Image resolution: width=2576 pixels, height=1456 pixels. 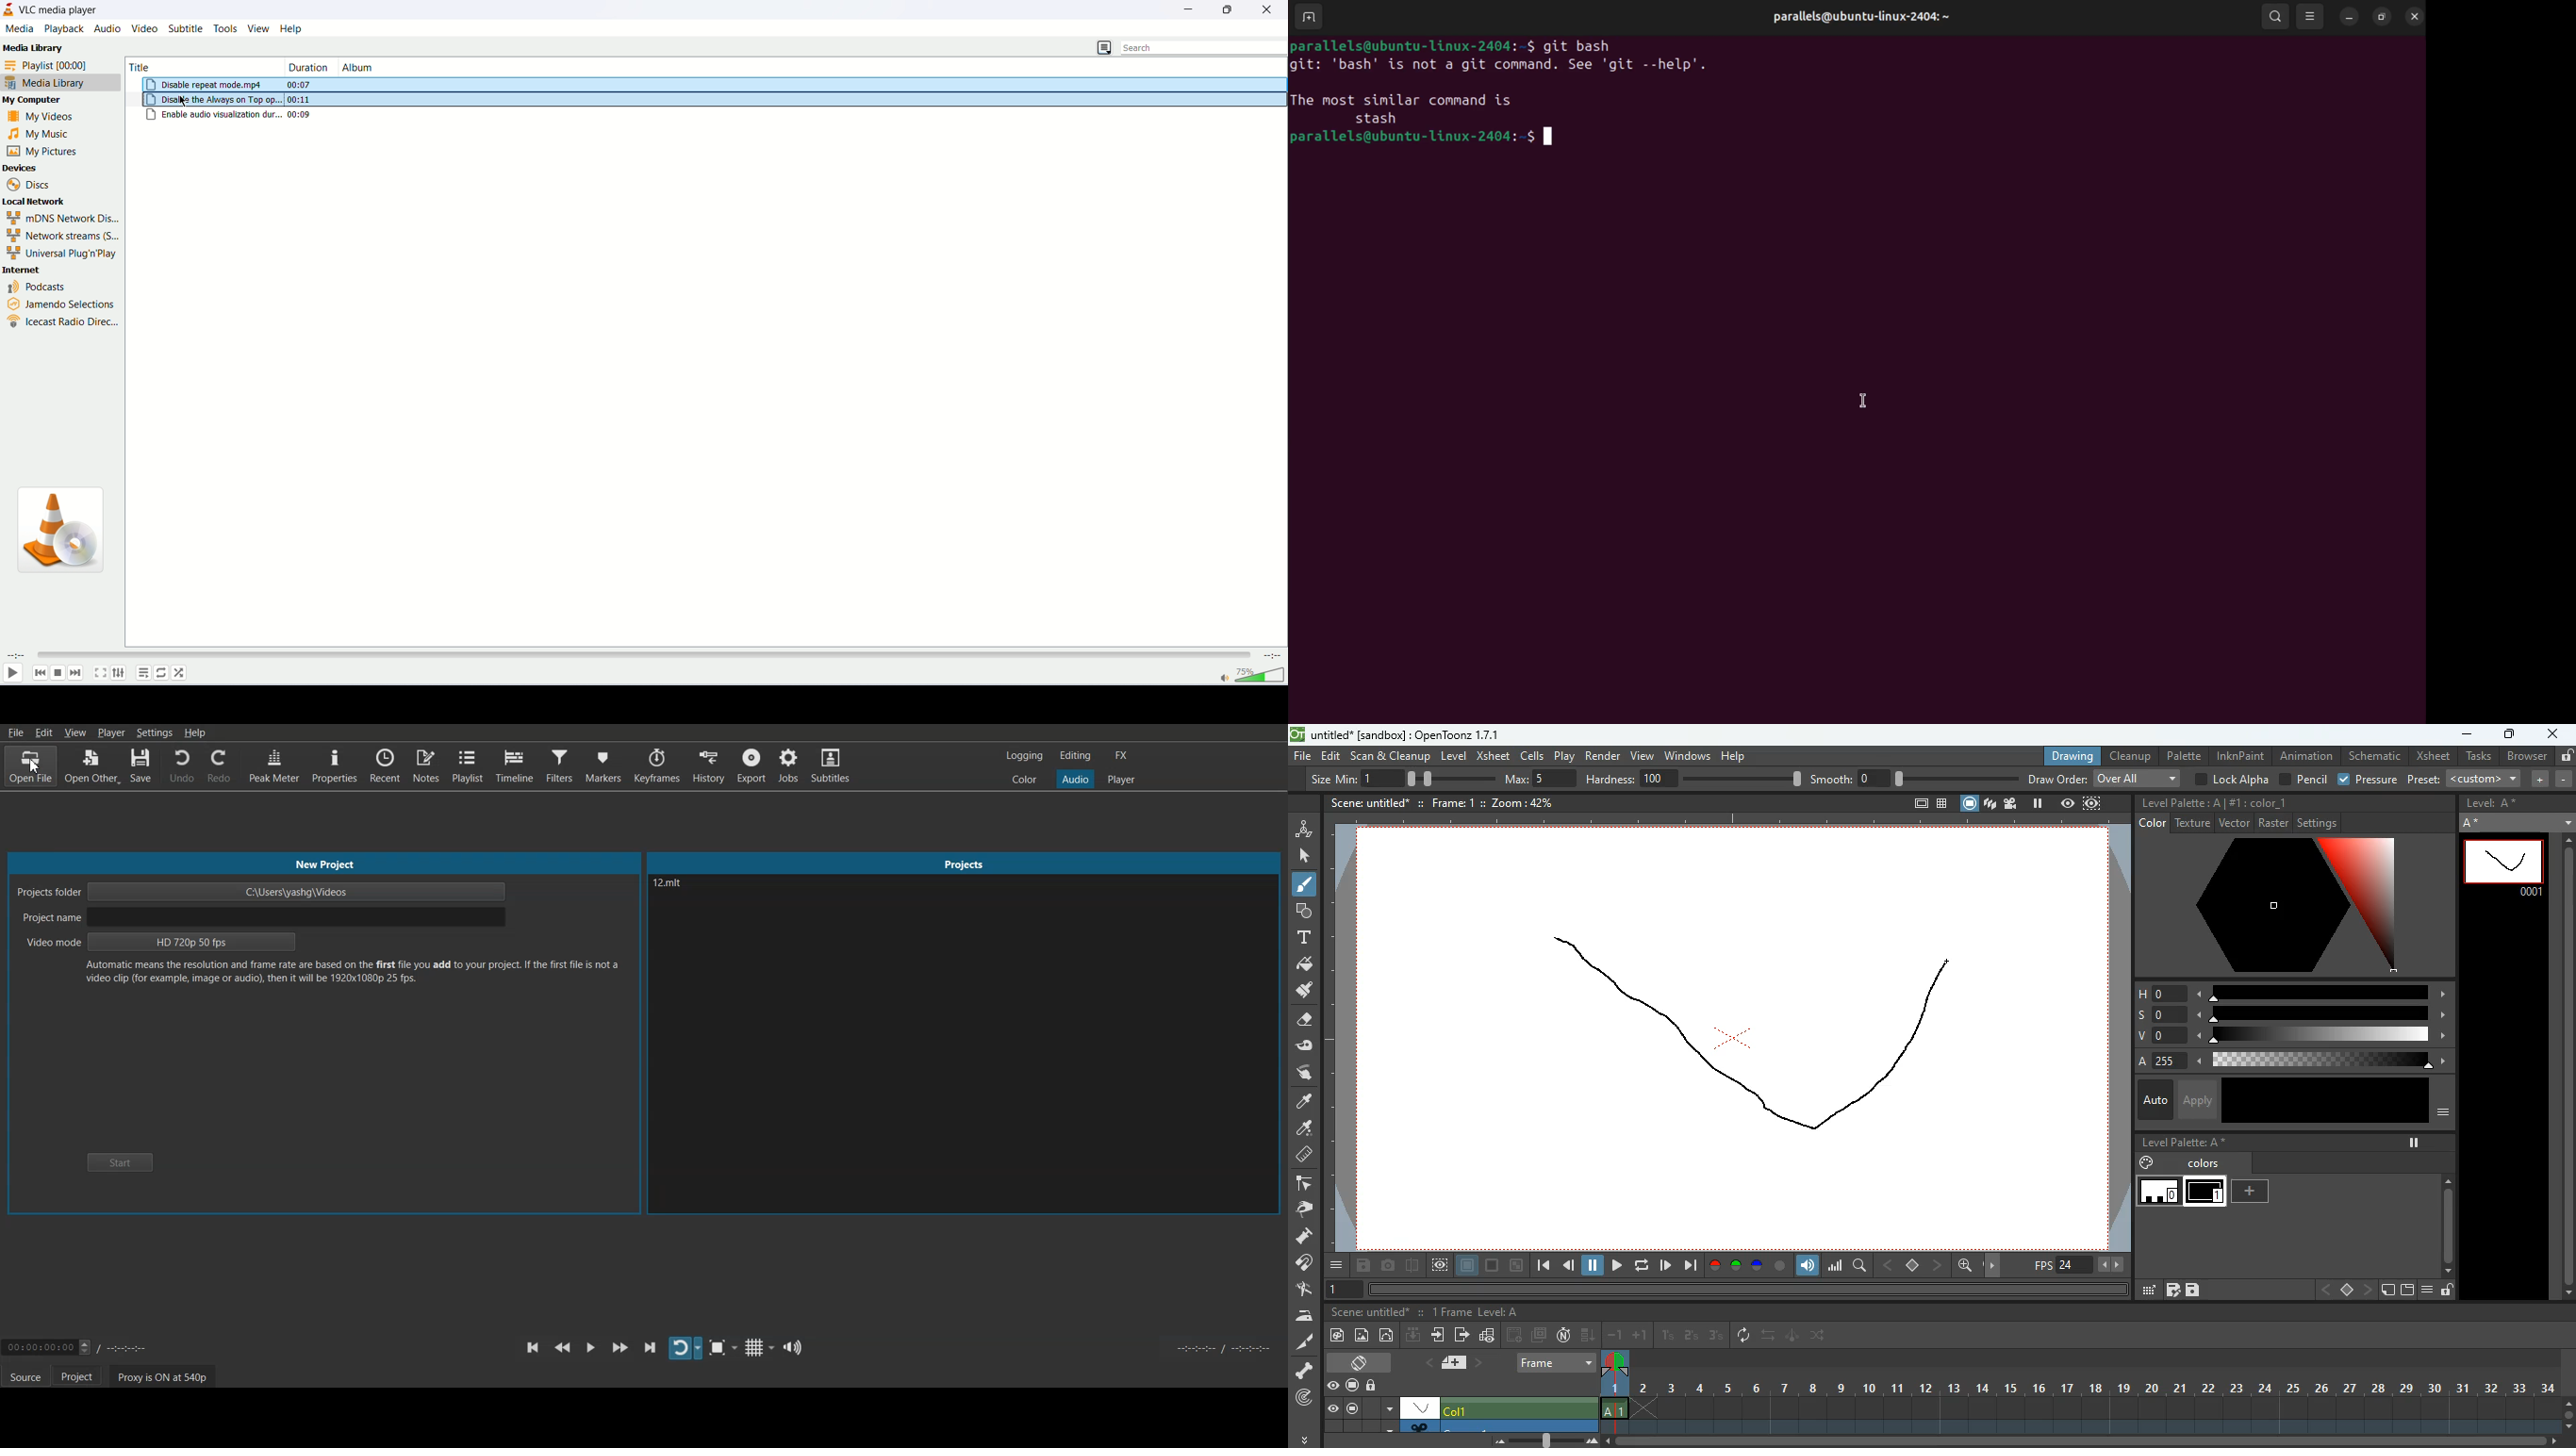 What do you see at coordinates (184, 101) in the screenshot?
I see `mouse cursor` at bounding box center [184, 101].